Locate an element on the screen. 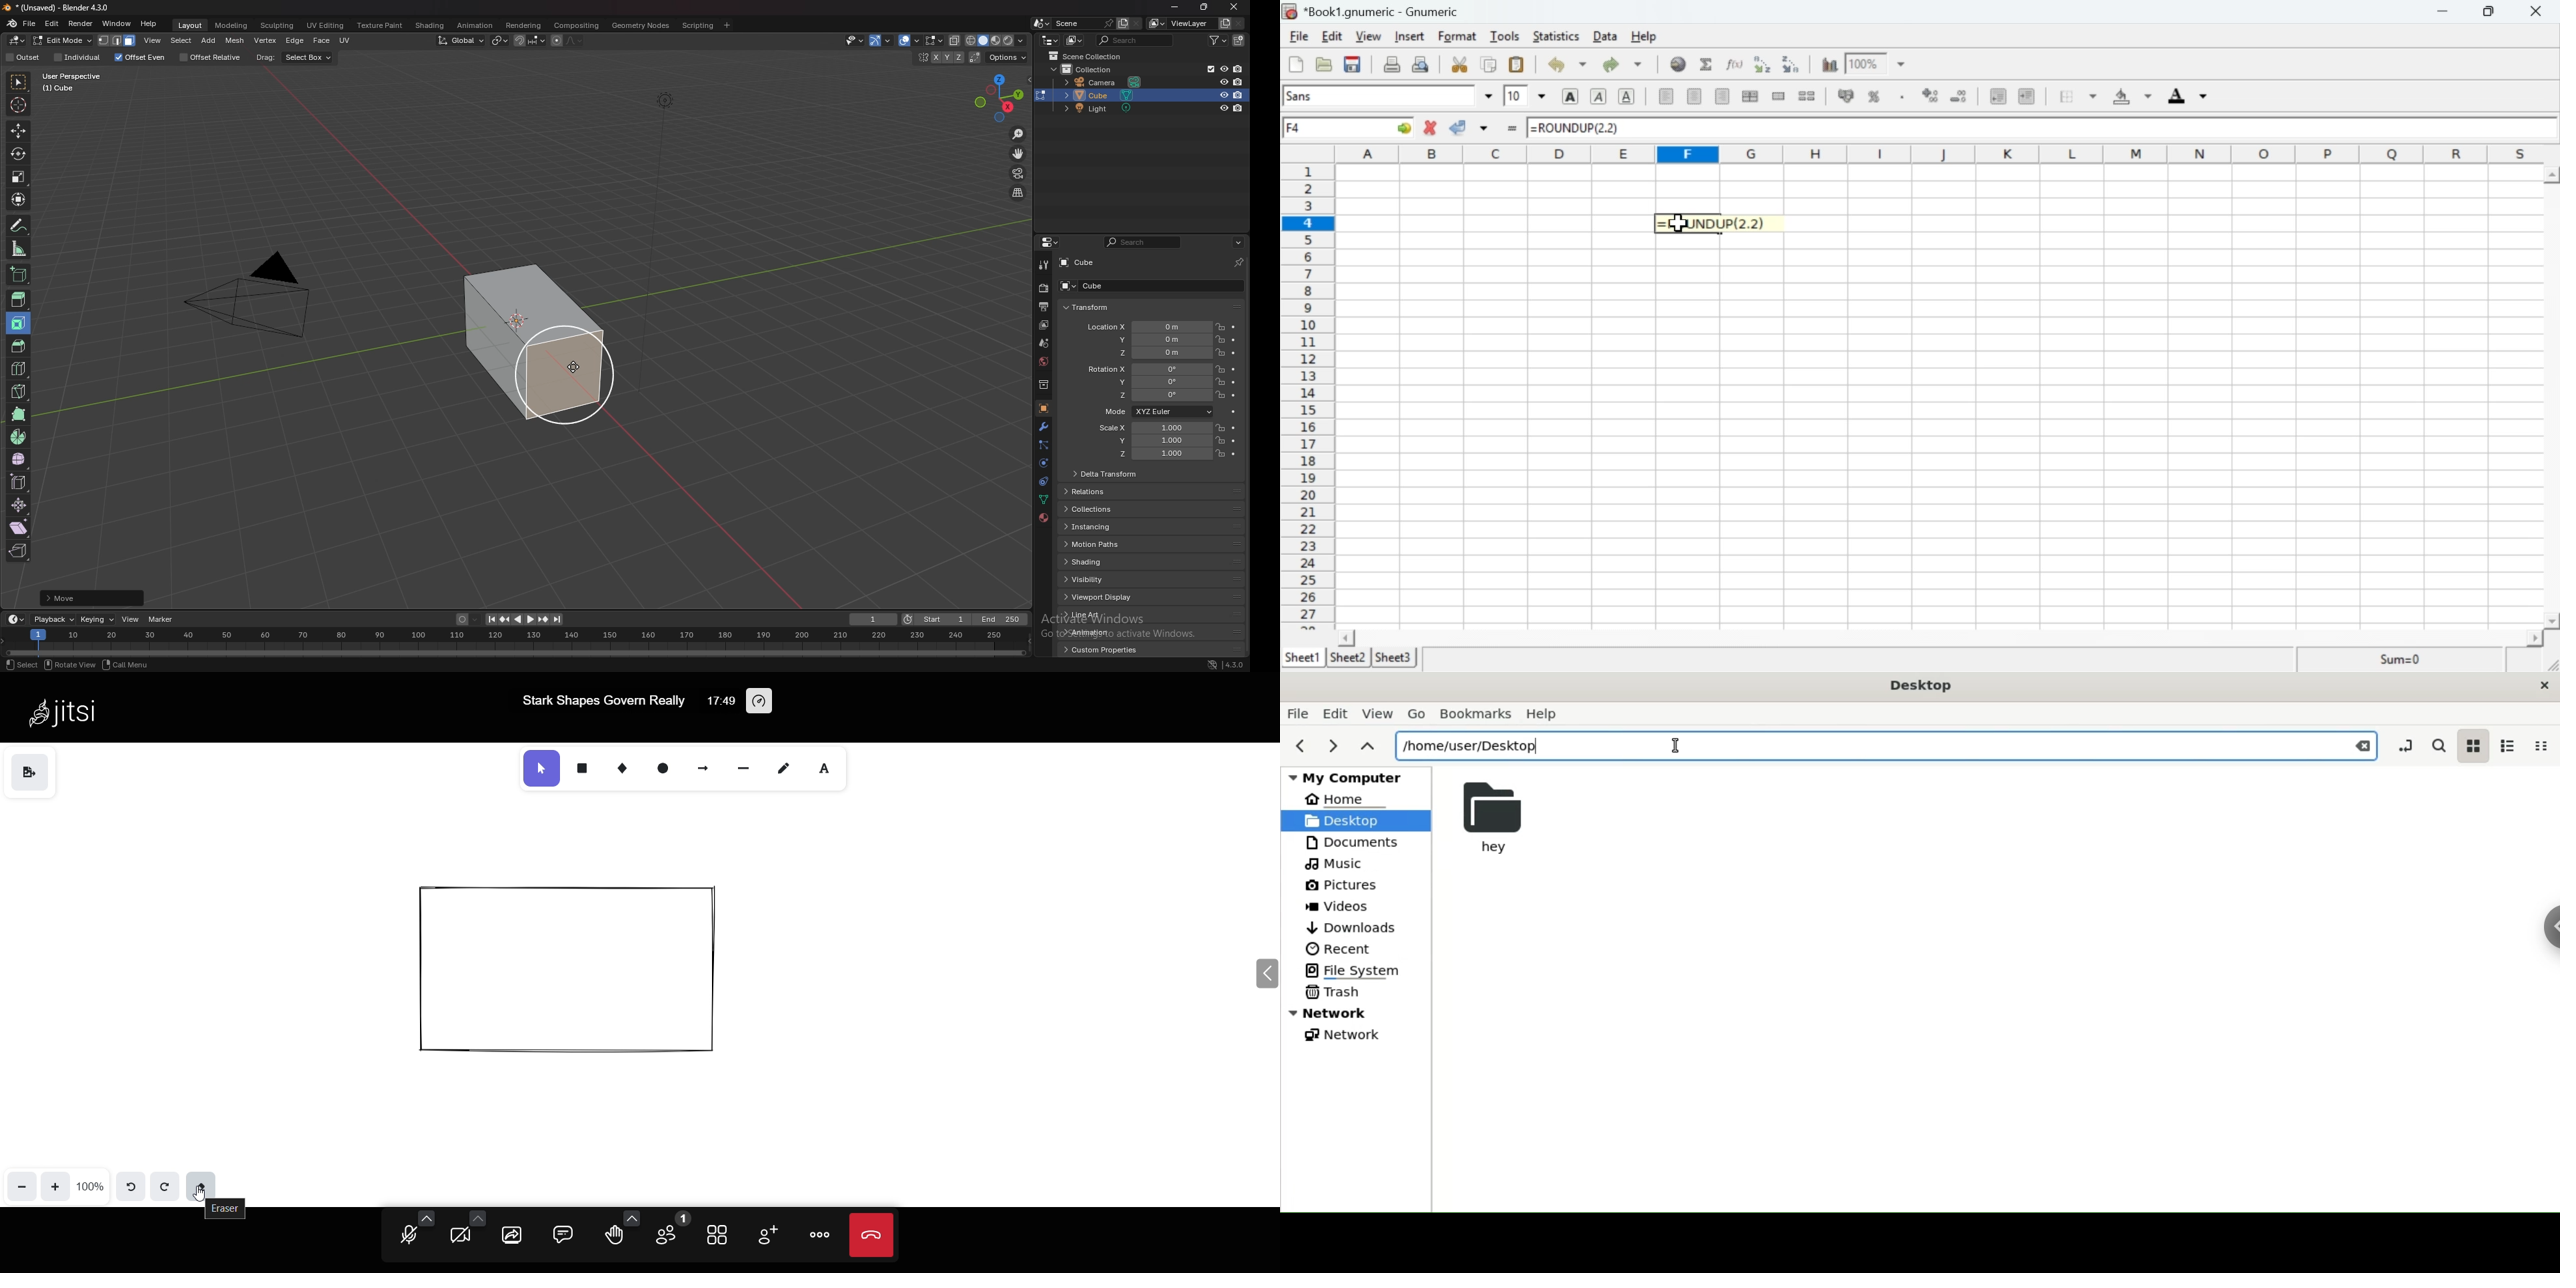 The width and height of the screenshot is (2576, 1288). cursor is located at coordinates (574, 366).